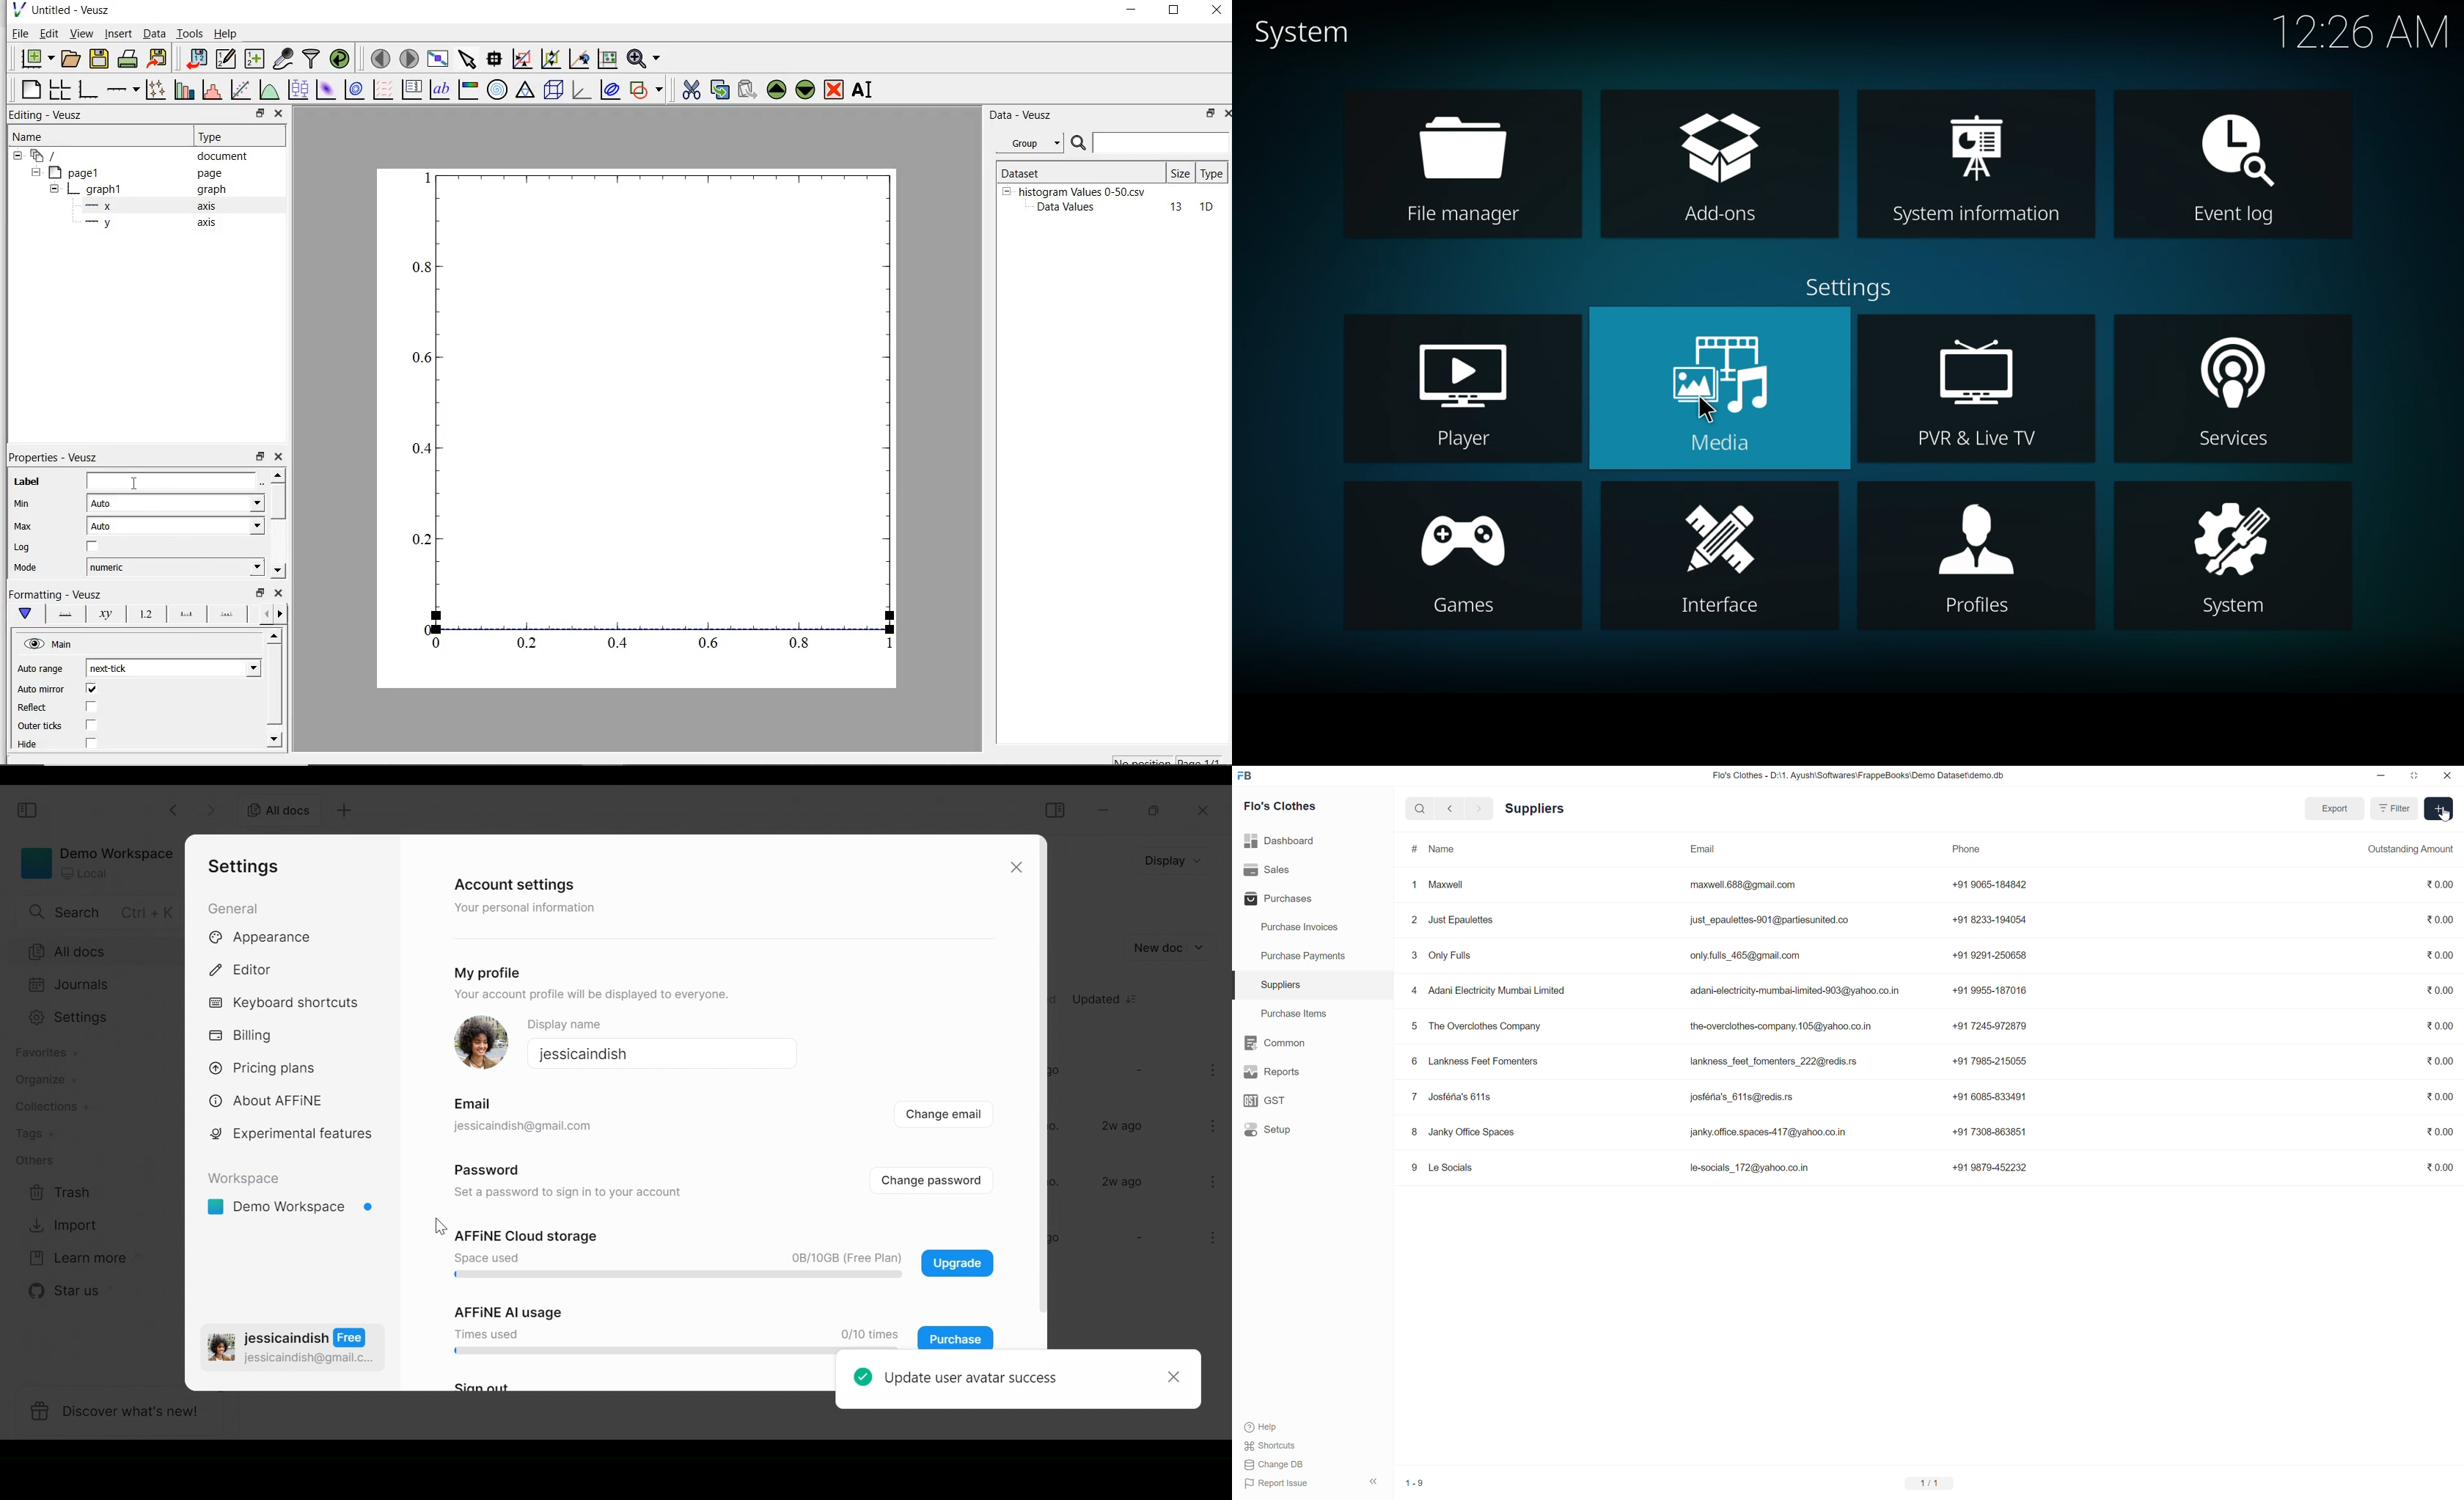 Image resolution: width=2464 pixels, height=1512 pixels. Describe the element at coordinates (1535, 809) in the screenshot. I see `Suppliers` at that location.